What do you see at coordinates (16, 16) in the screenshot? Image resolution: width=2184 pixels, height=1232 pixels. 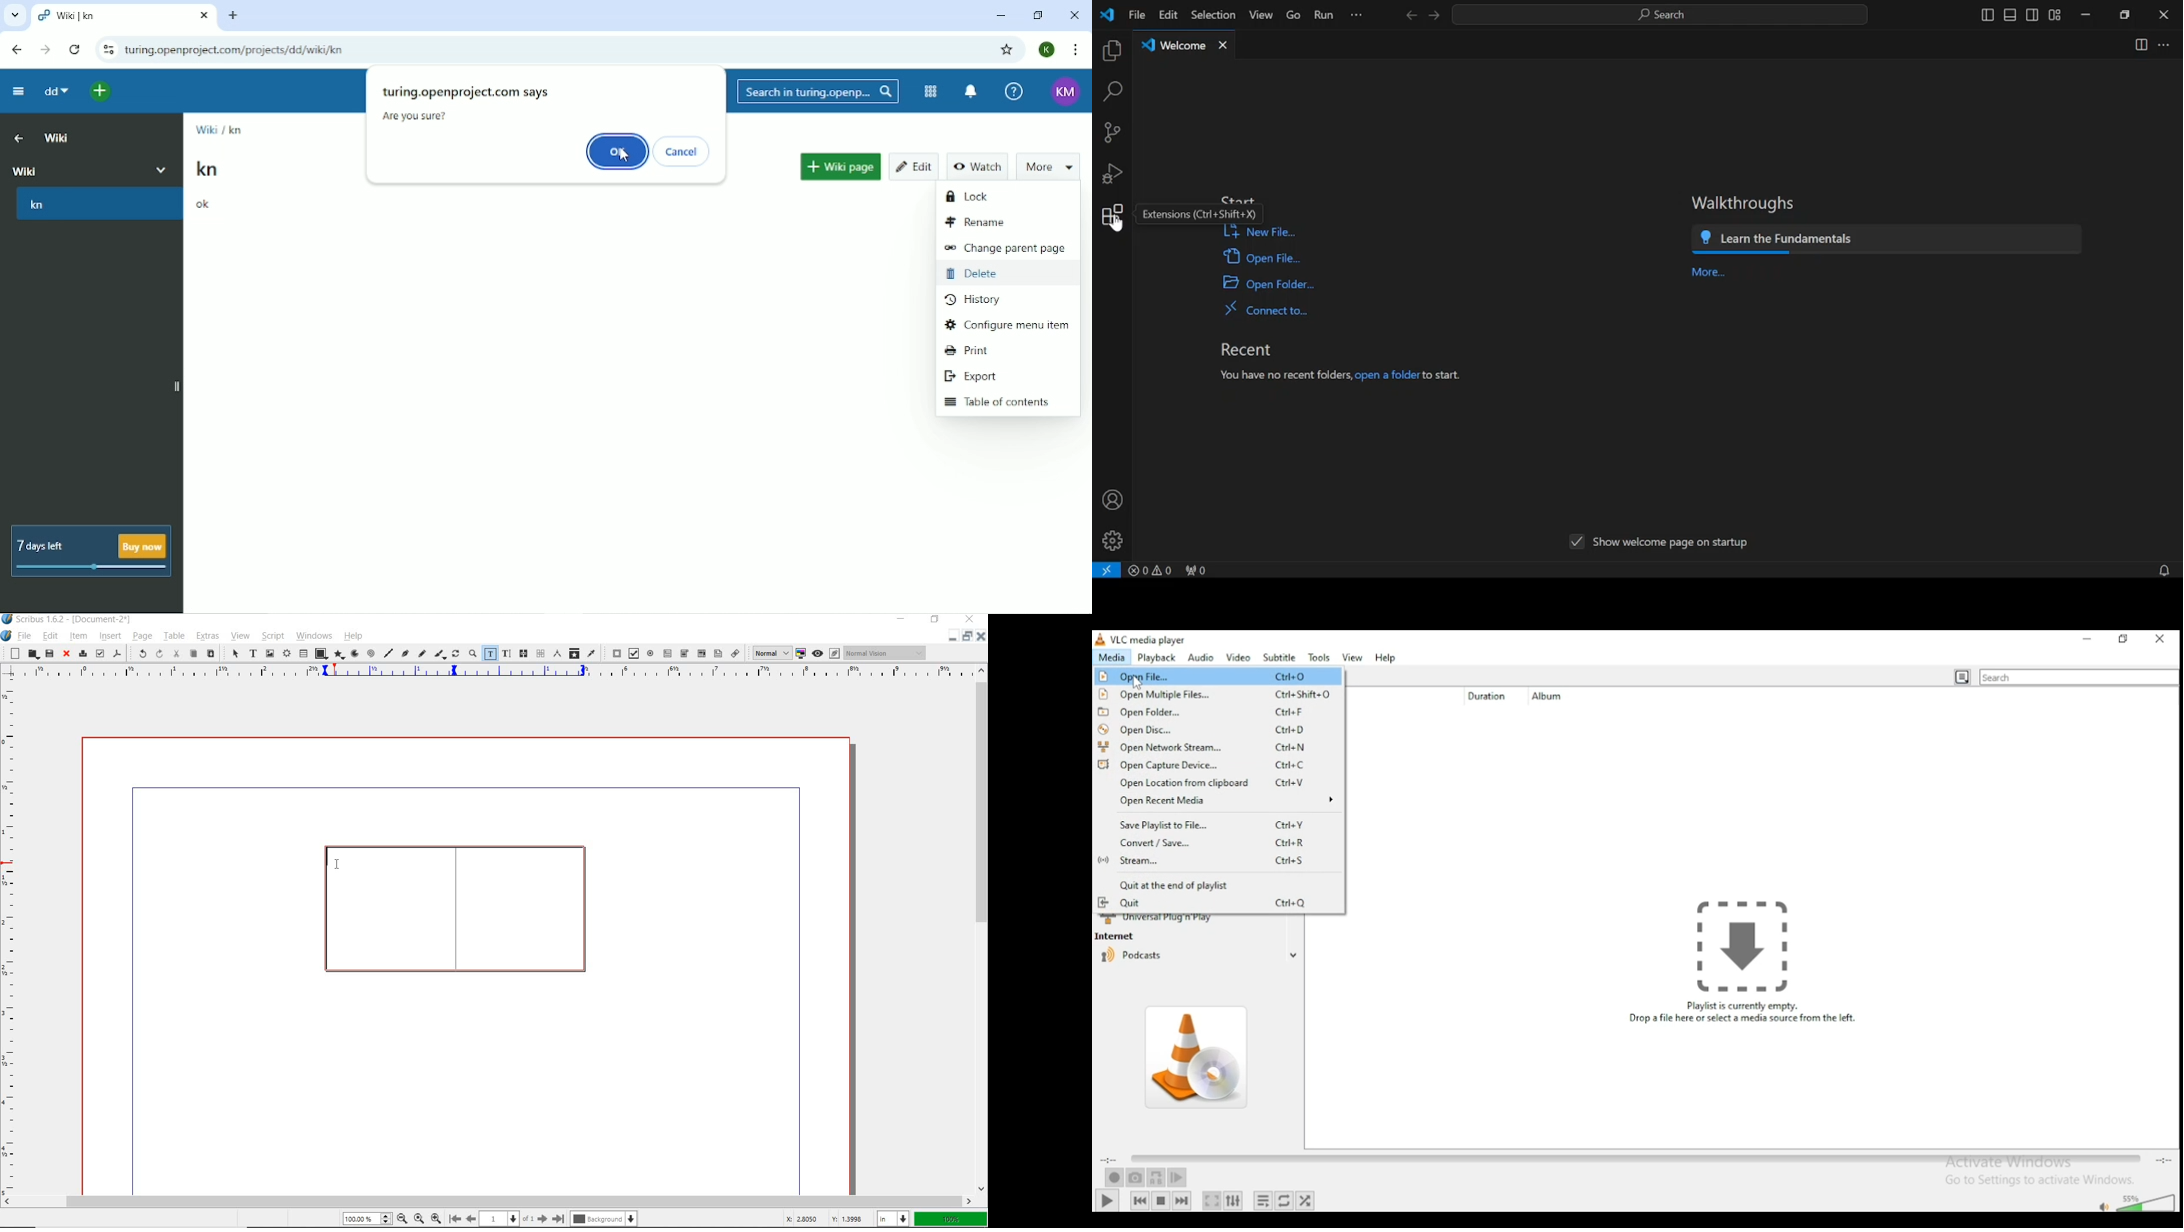 I see `Search tabs` at bounding box center [16, 16].